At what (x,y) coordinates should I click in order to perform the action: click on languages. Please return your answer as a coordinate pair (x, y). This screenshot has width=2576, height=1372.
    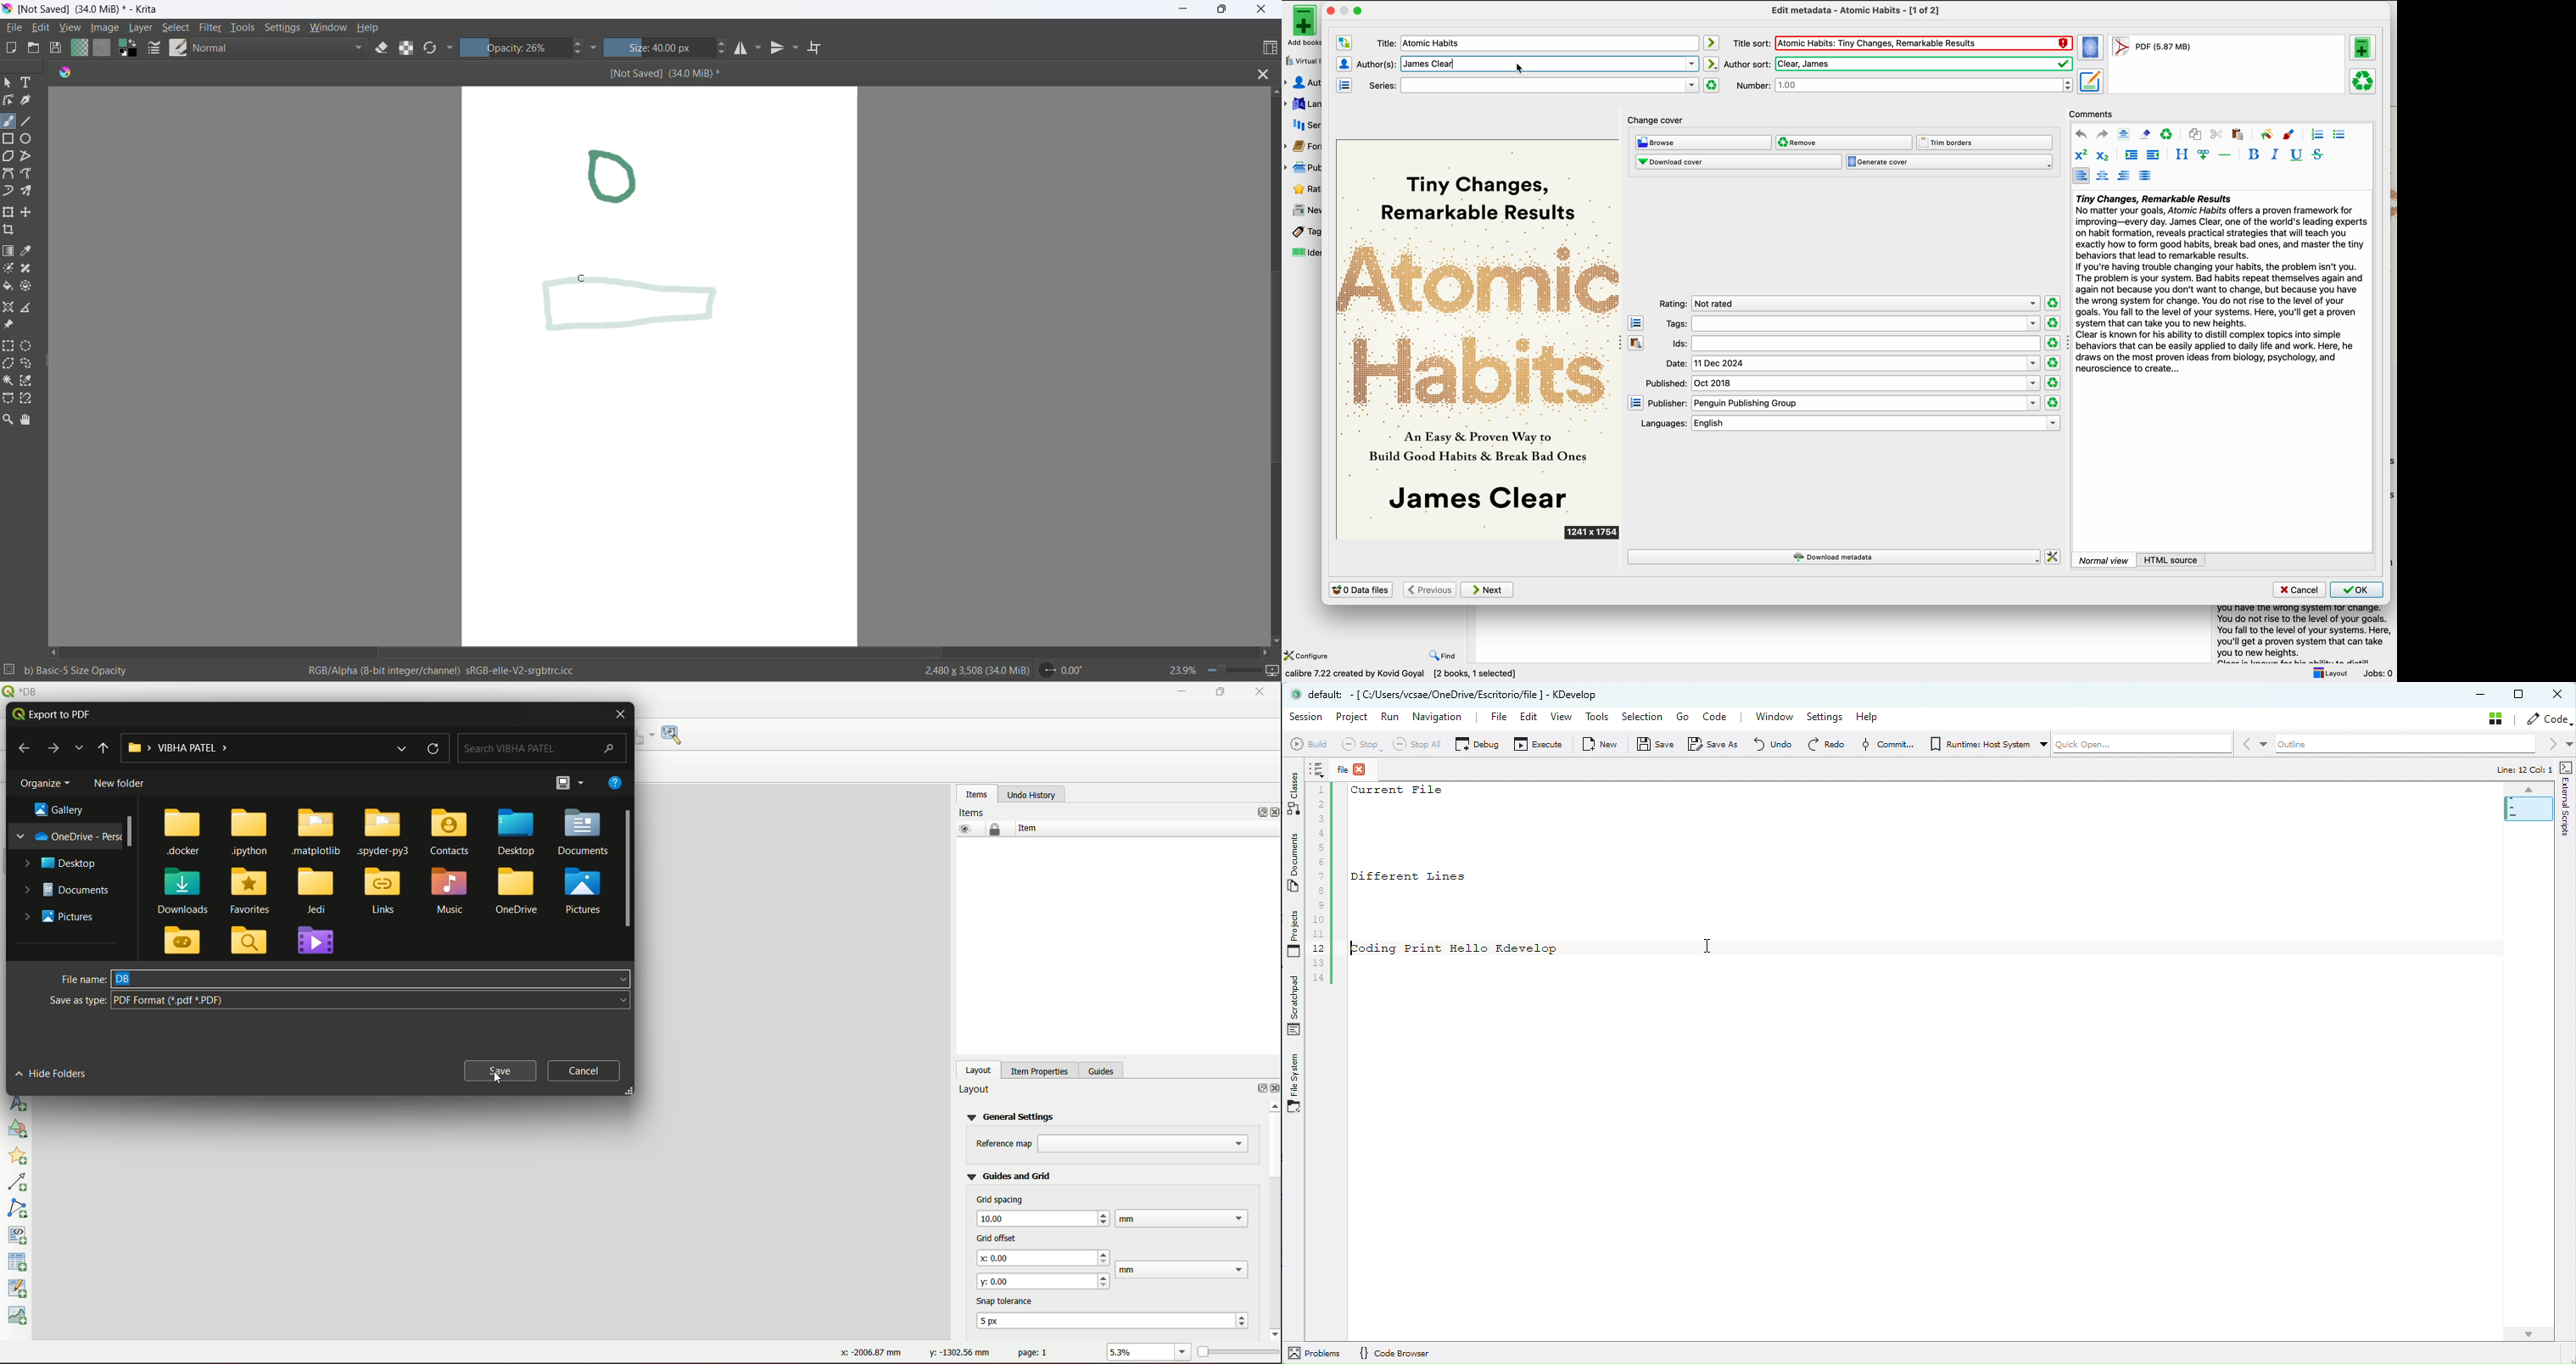
    Looking at the image, I should click on (1302, 103).